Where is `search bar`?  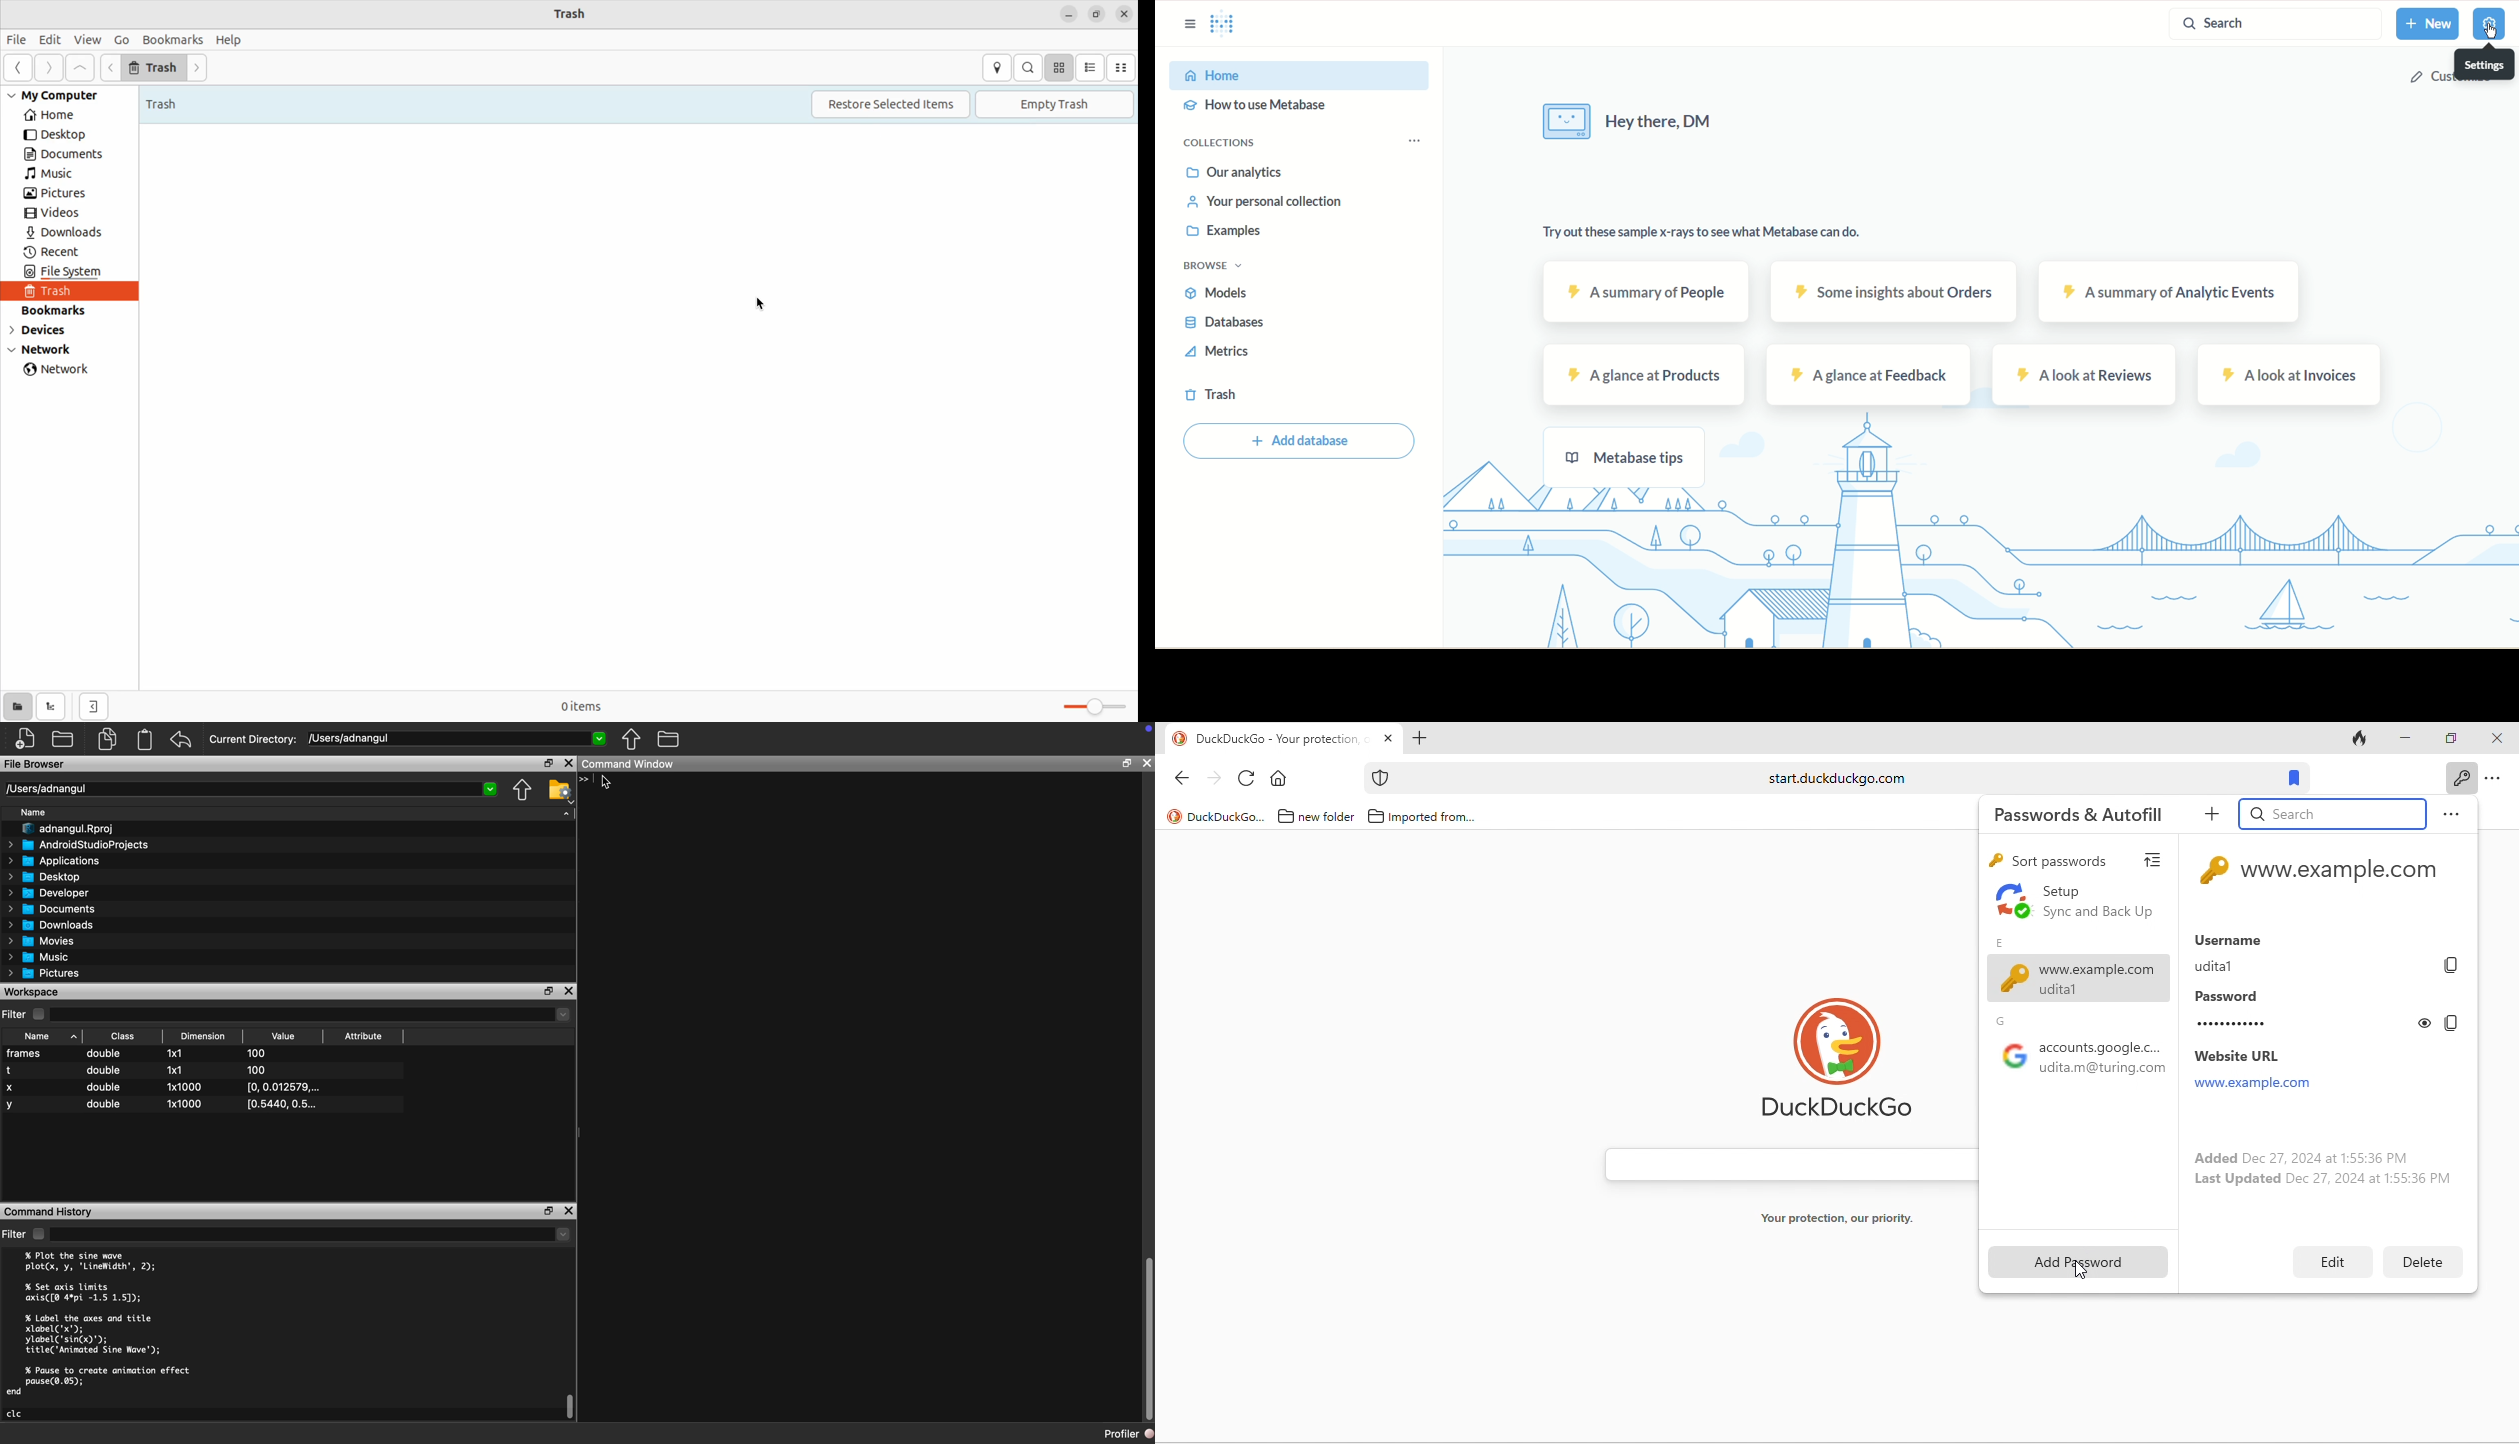 search bar is located at coordinates (1781, 1160).